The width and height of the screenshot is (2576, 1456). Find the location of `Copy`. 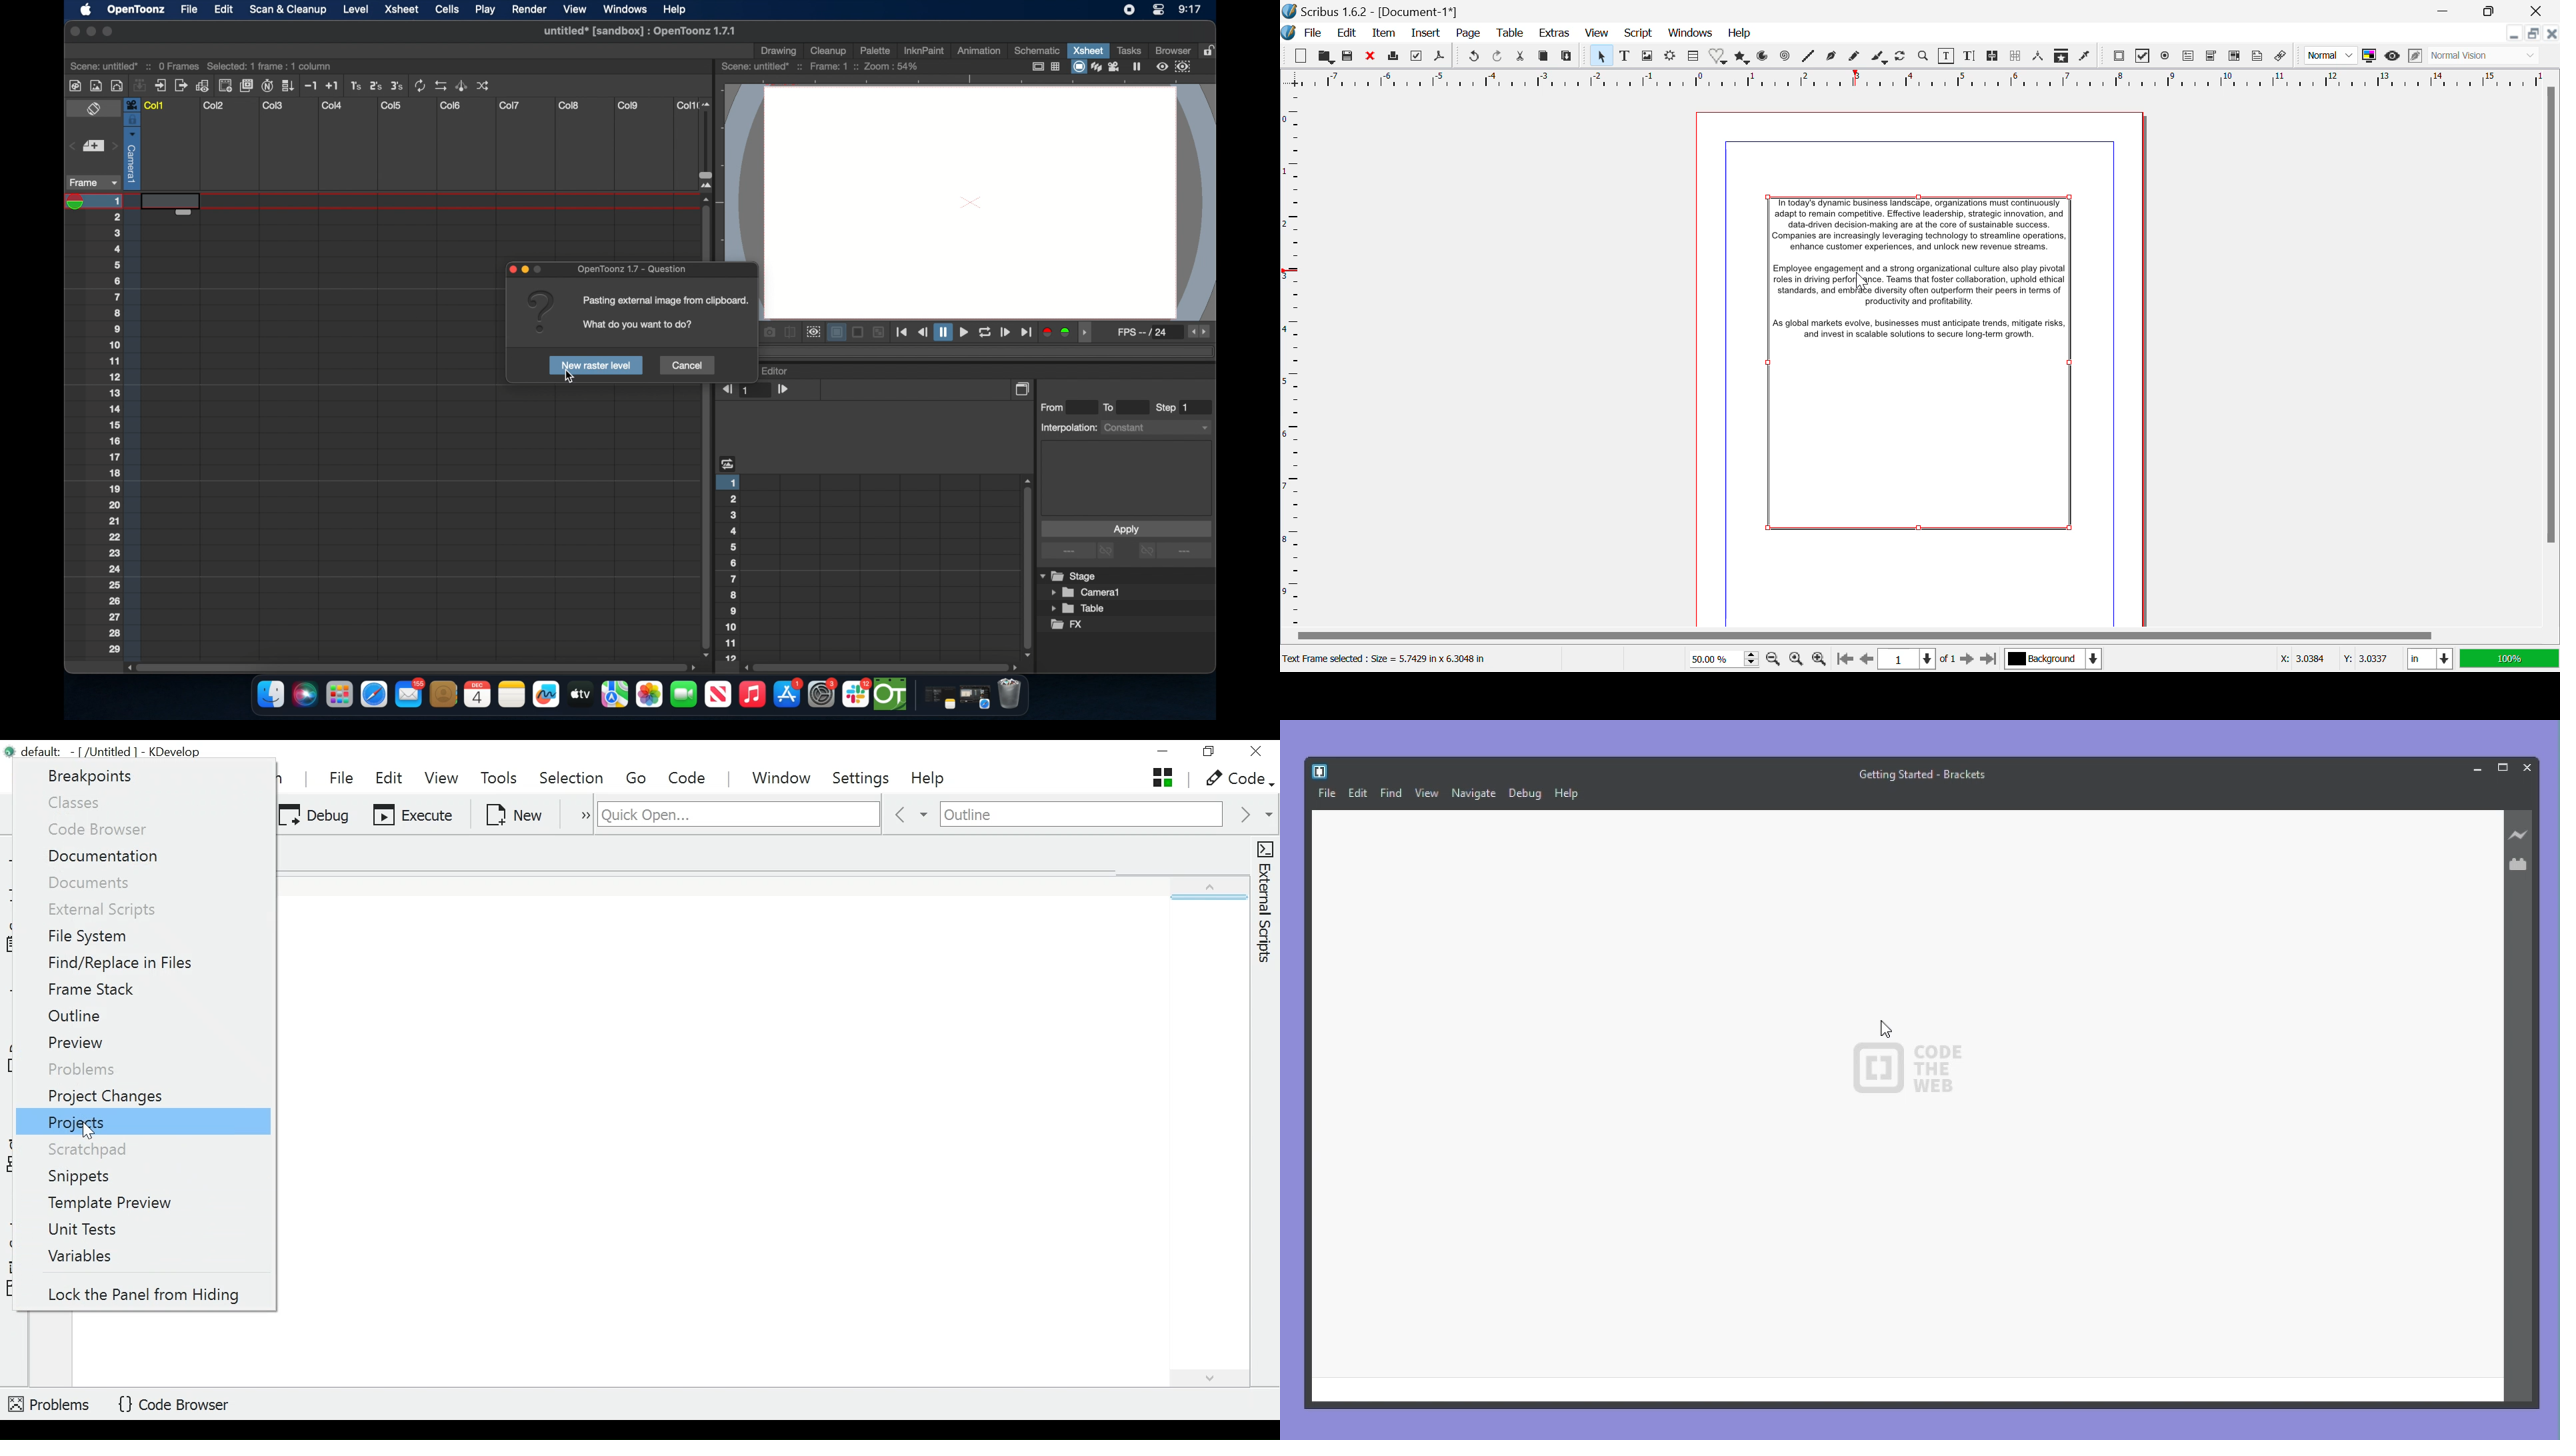

Copy is located at coordinates (1545, 56).